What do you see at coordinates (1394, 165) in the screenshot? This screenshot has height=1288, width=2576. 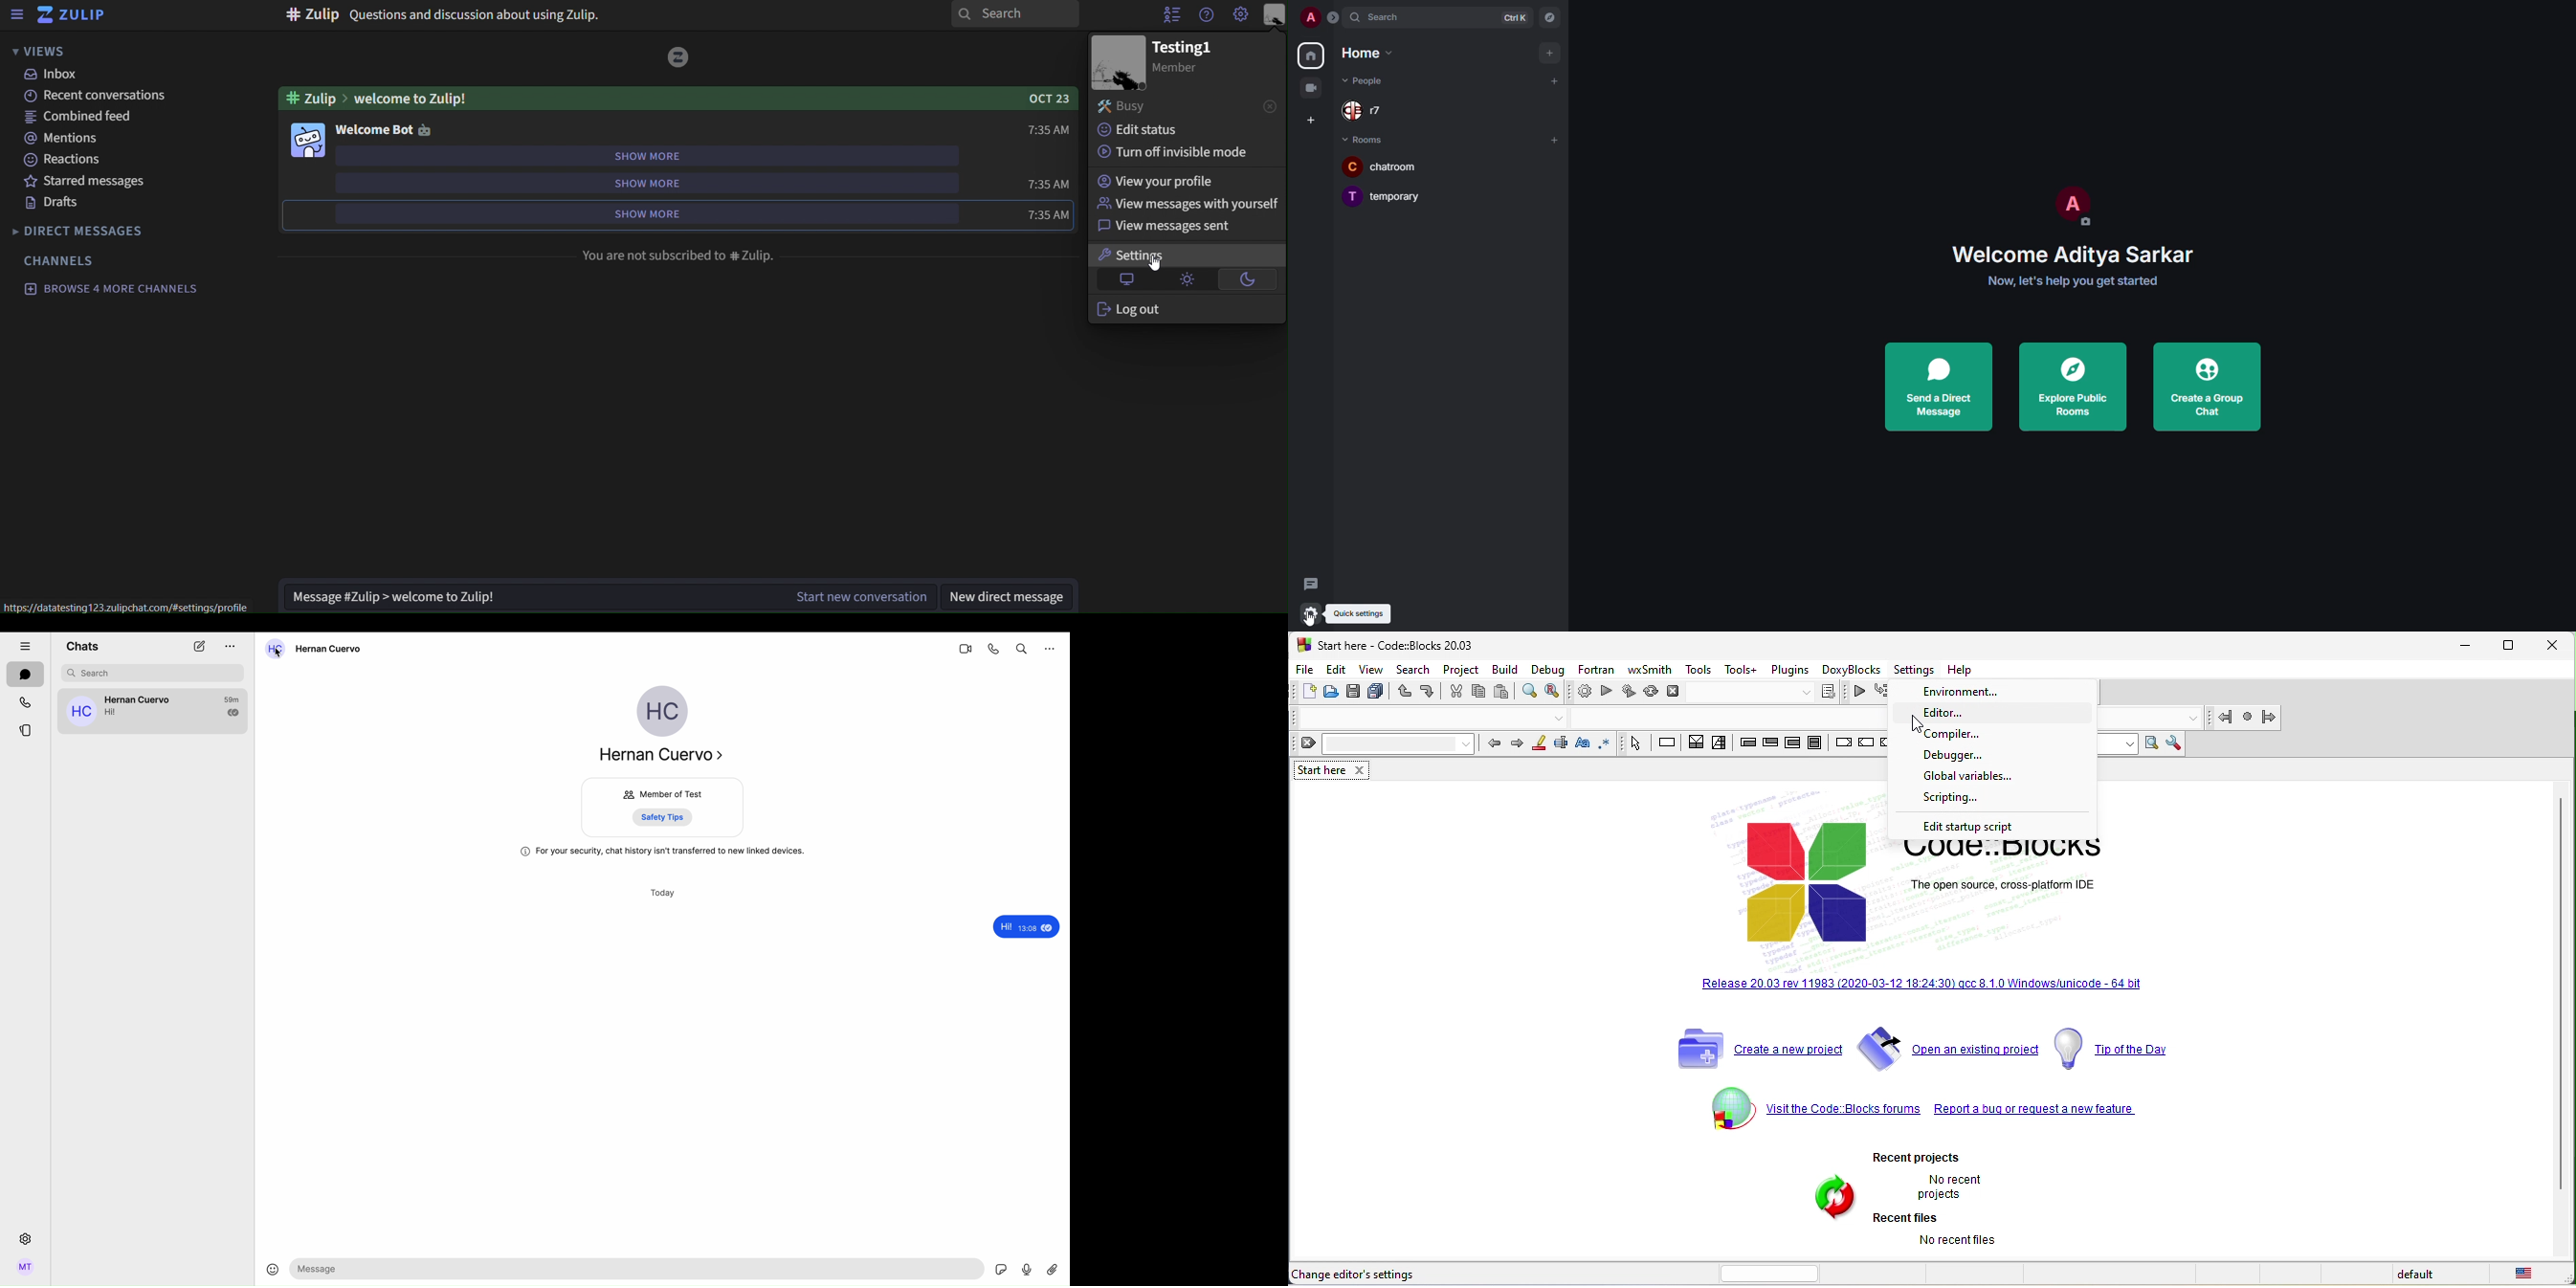 I see `chatroom` at bounding box center [1394, 165].